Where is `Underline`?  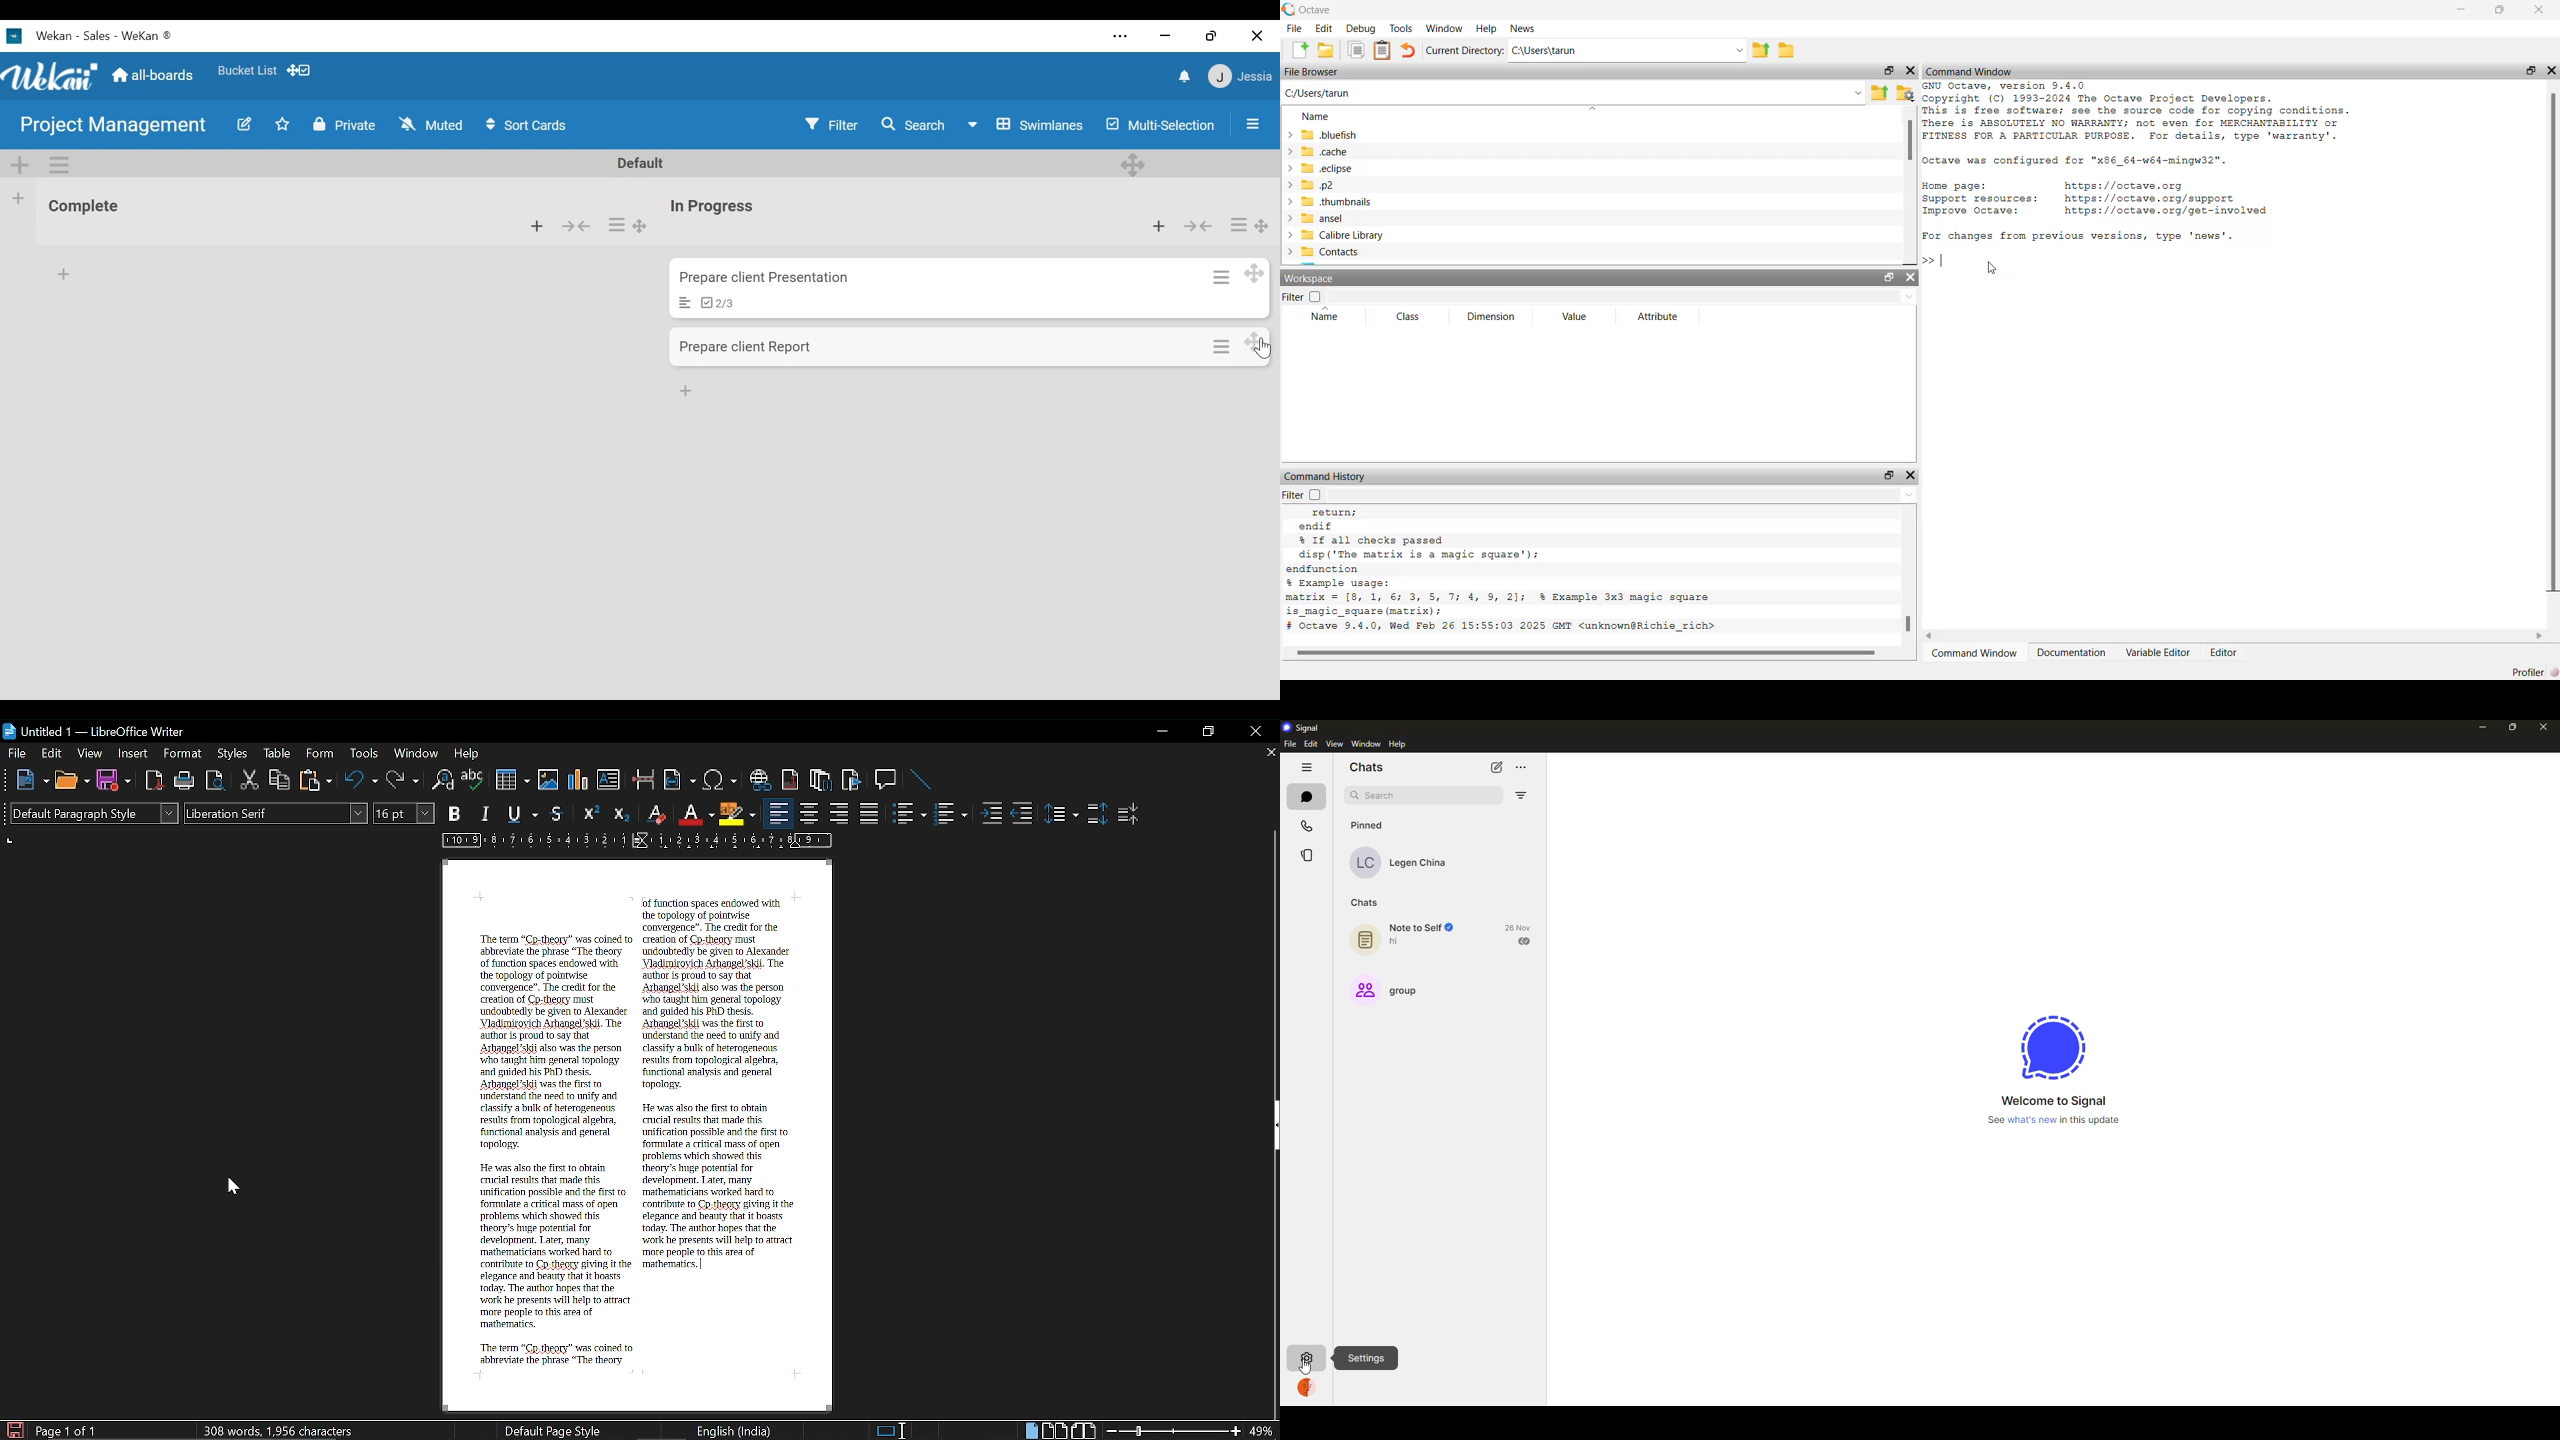 Underline is located at coordinates (695, 815).